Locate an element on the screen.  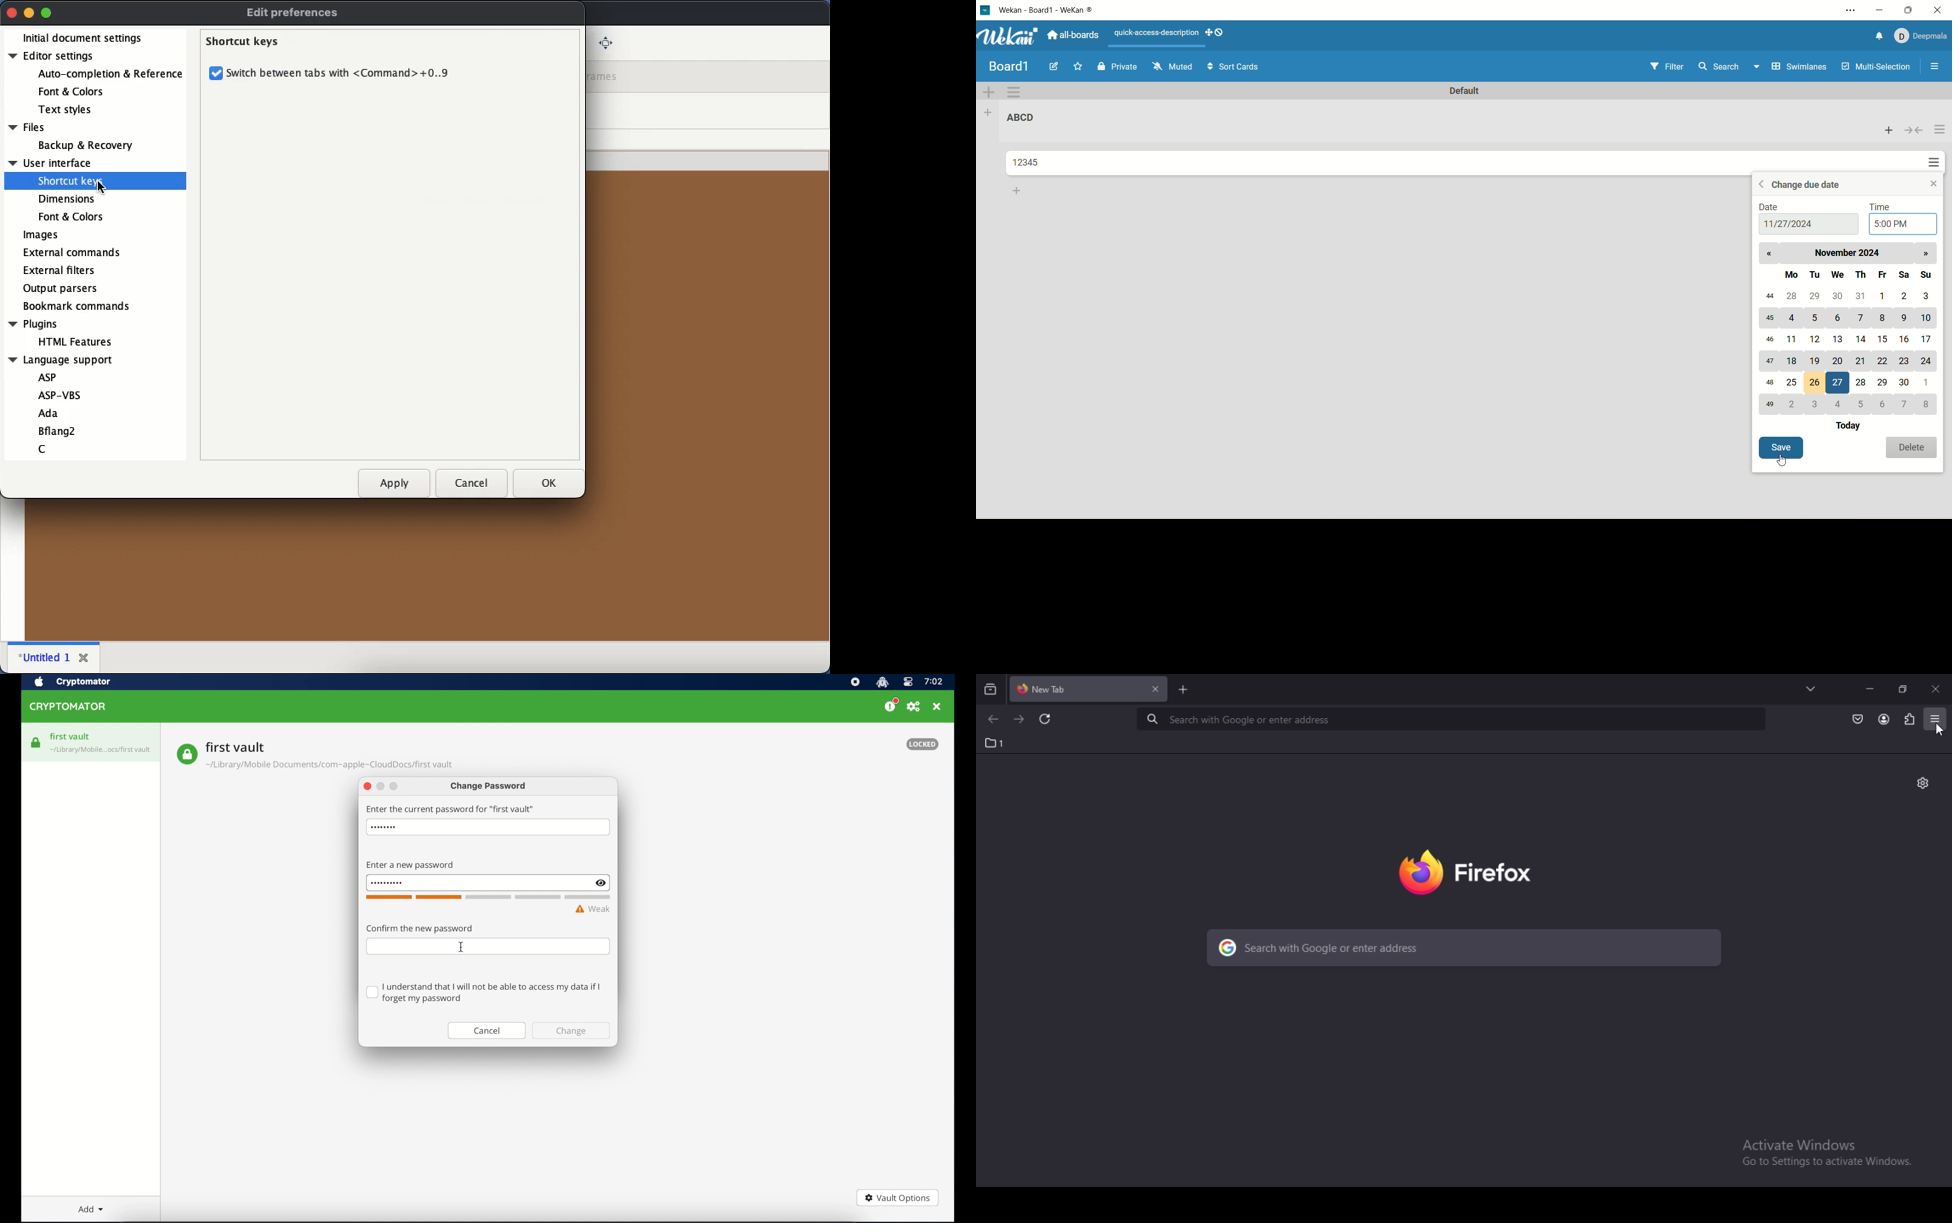
enter the current password for first vault is located at coordinates (450, 809).